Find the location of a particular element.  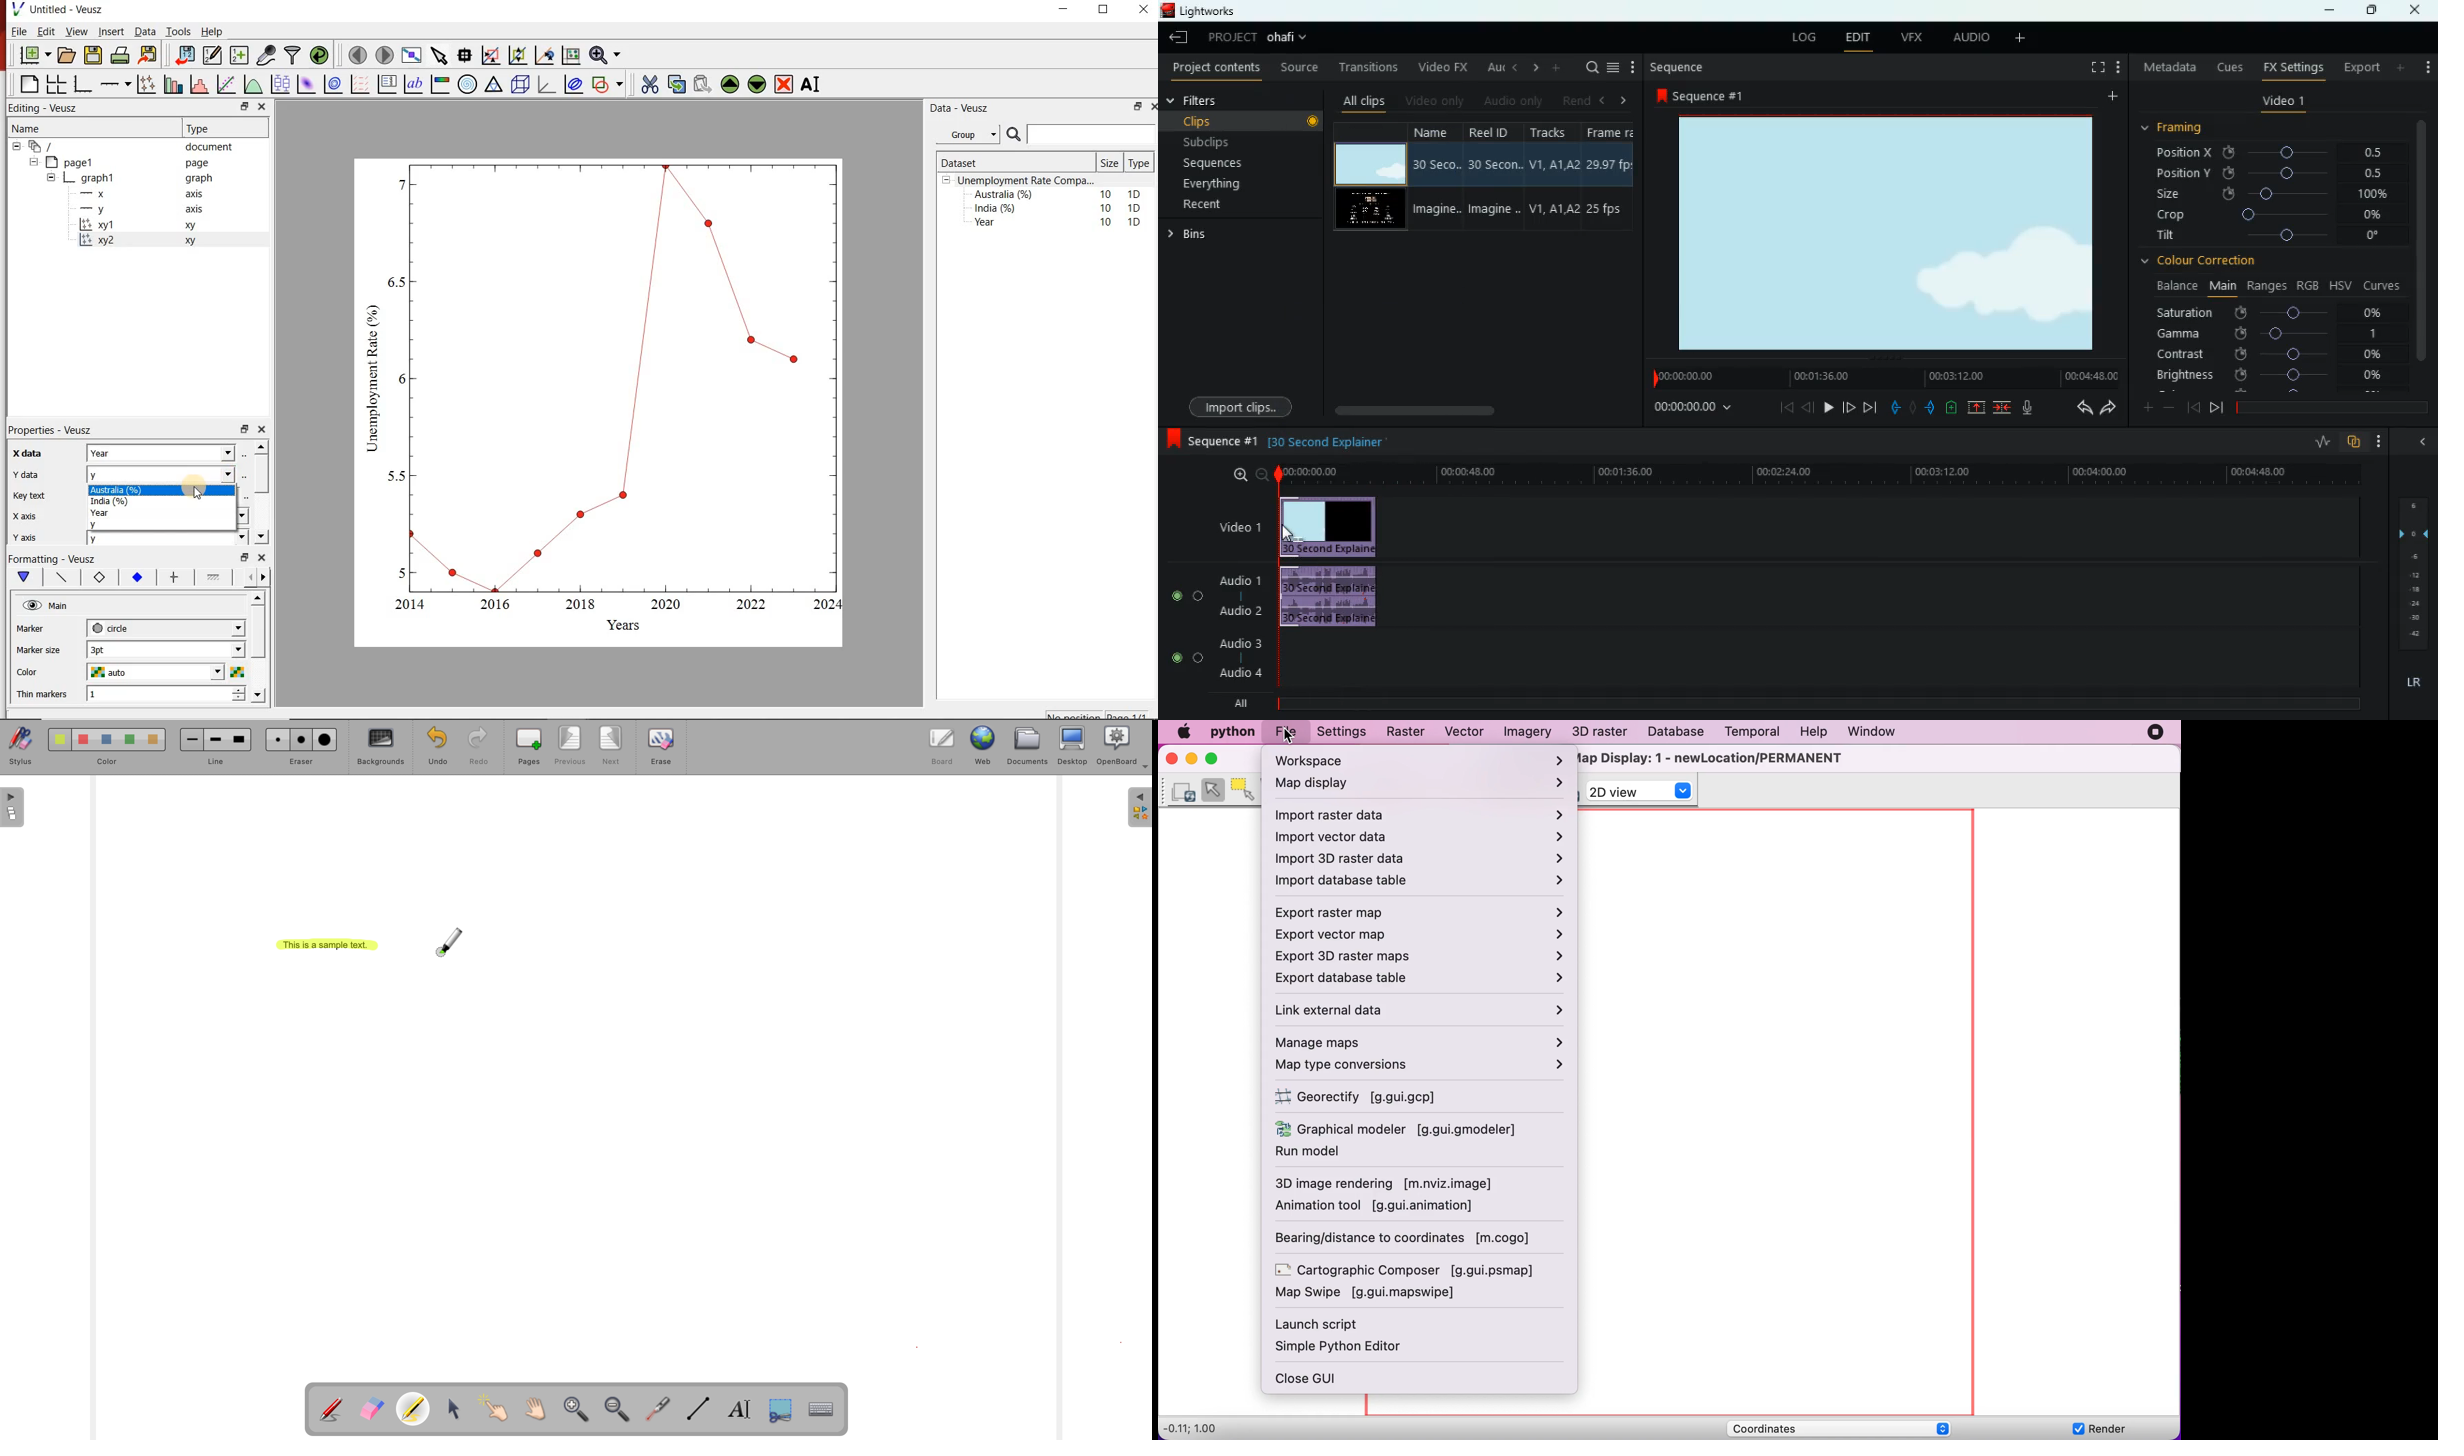

display virtual keyboard is located at coordinates (820, 1408).